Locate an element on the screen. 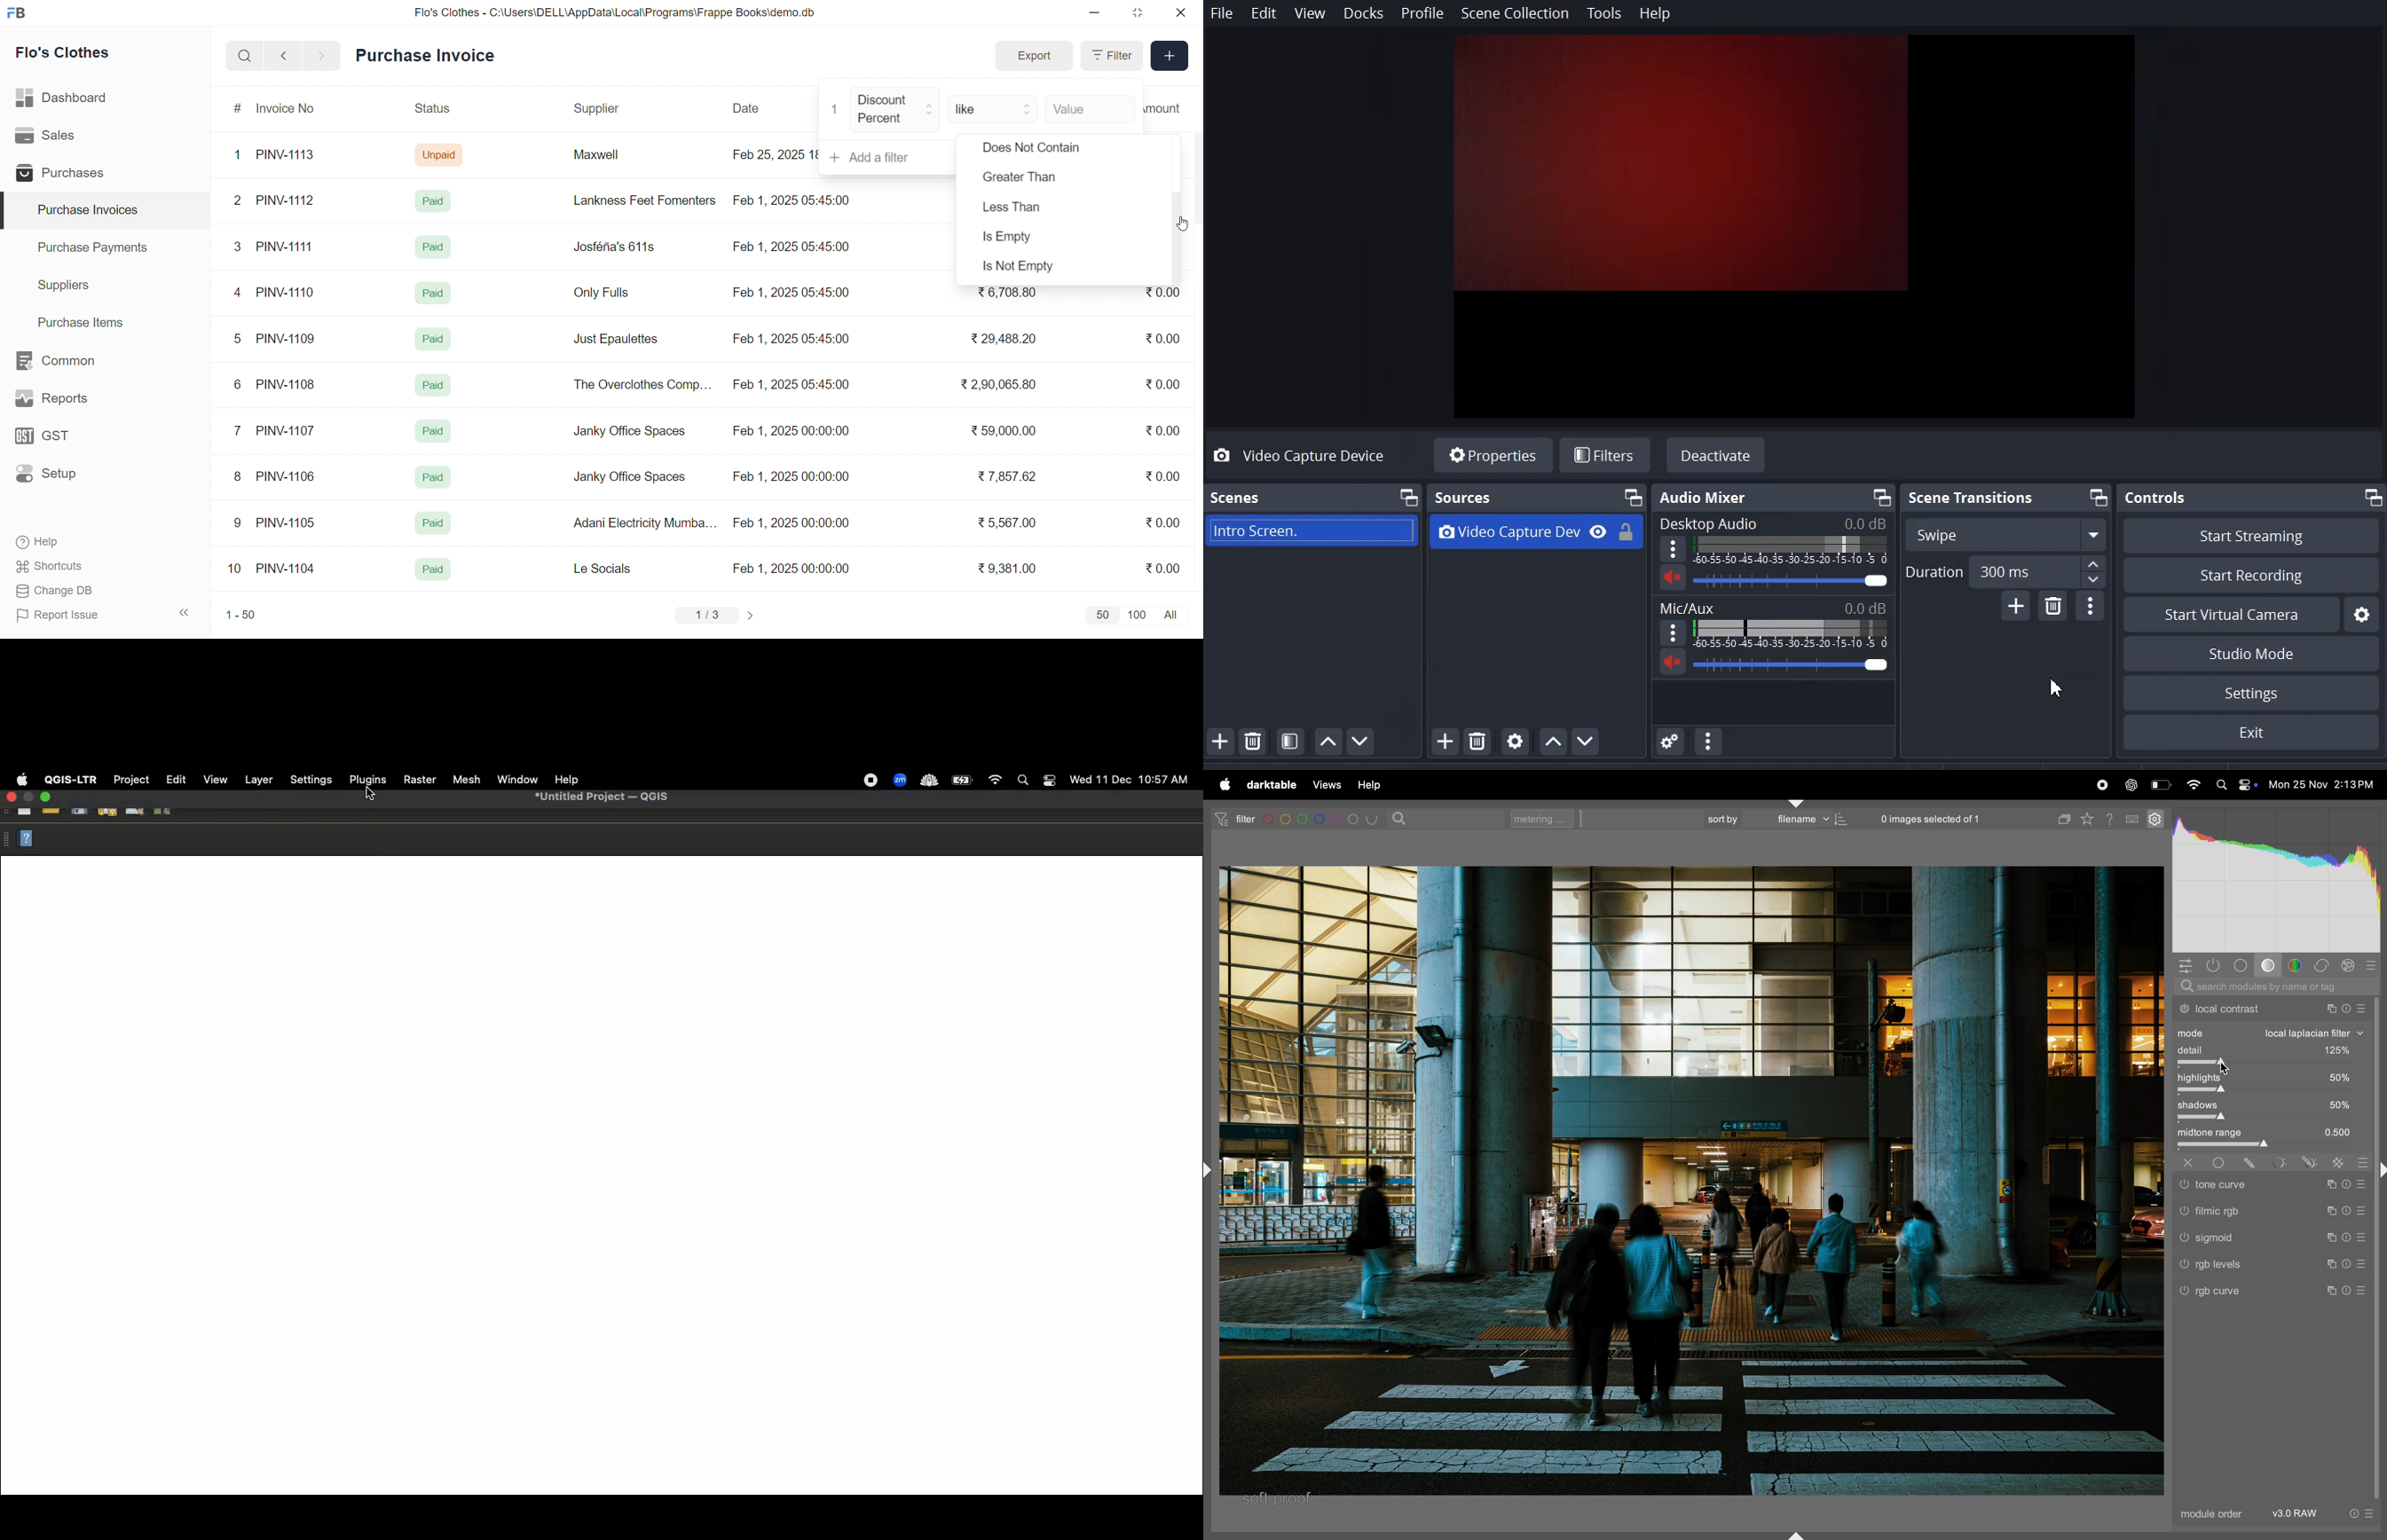  ₹0.00 is located at coordinates (1166, 429).